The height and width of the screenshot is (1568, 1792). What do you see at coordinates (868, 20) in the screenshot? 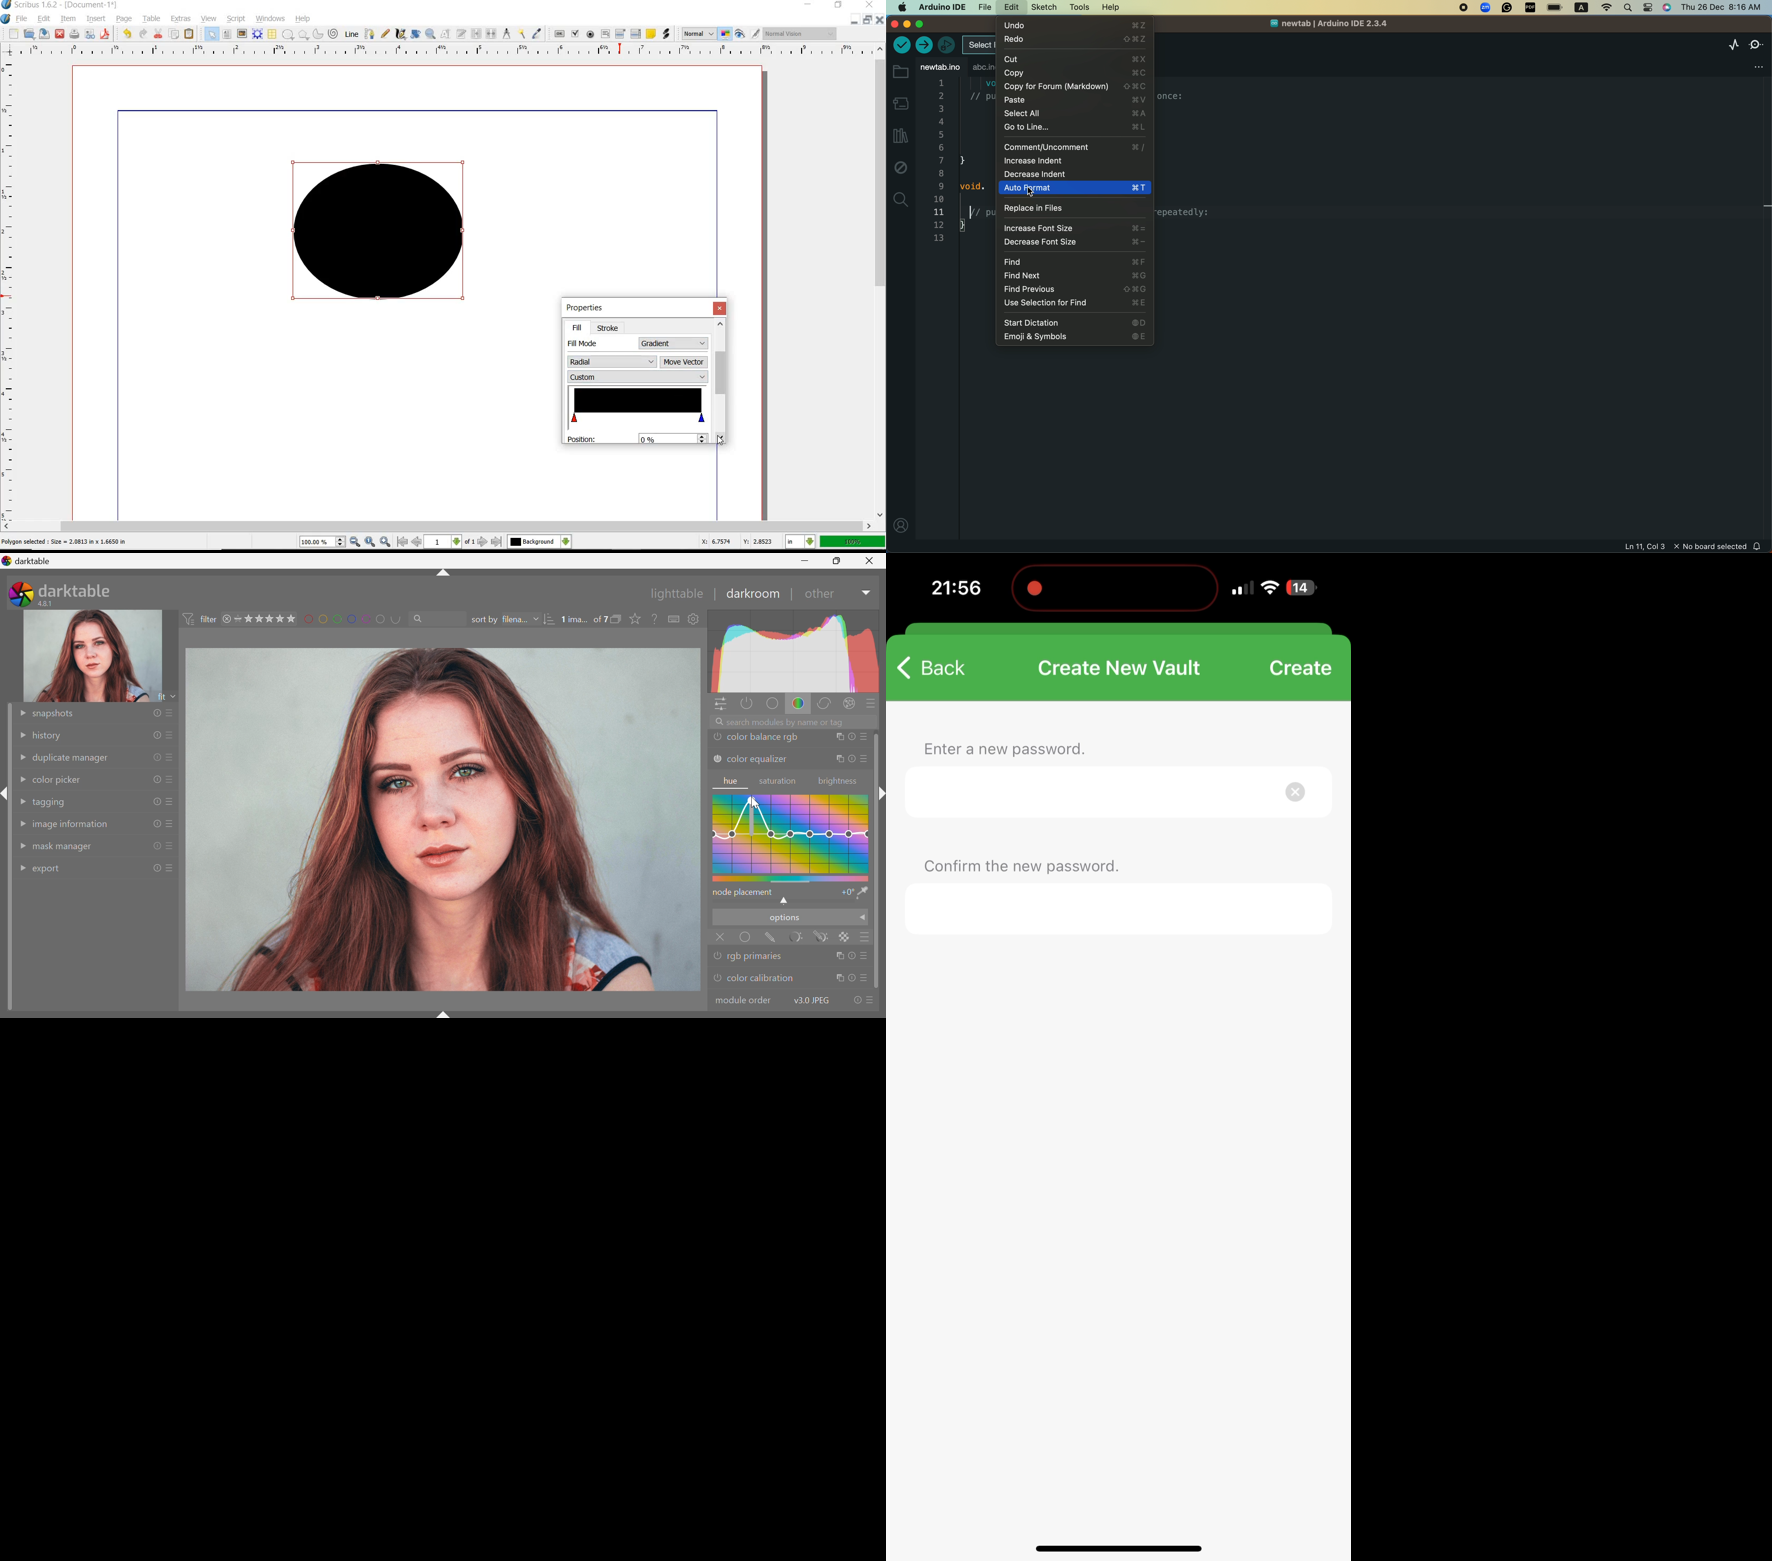
I see `RESTORE` at bounding box center [868, 20].